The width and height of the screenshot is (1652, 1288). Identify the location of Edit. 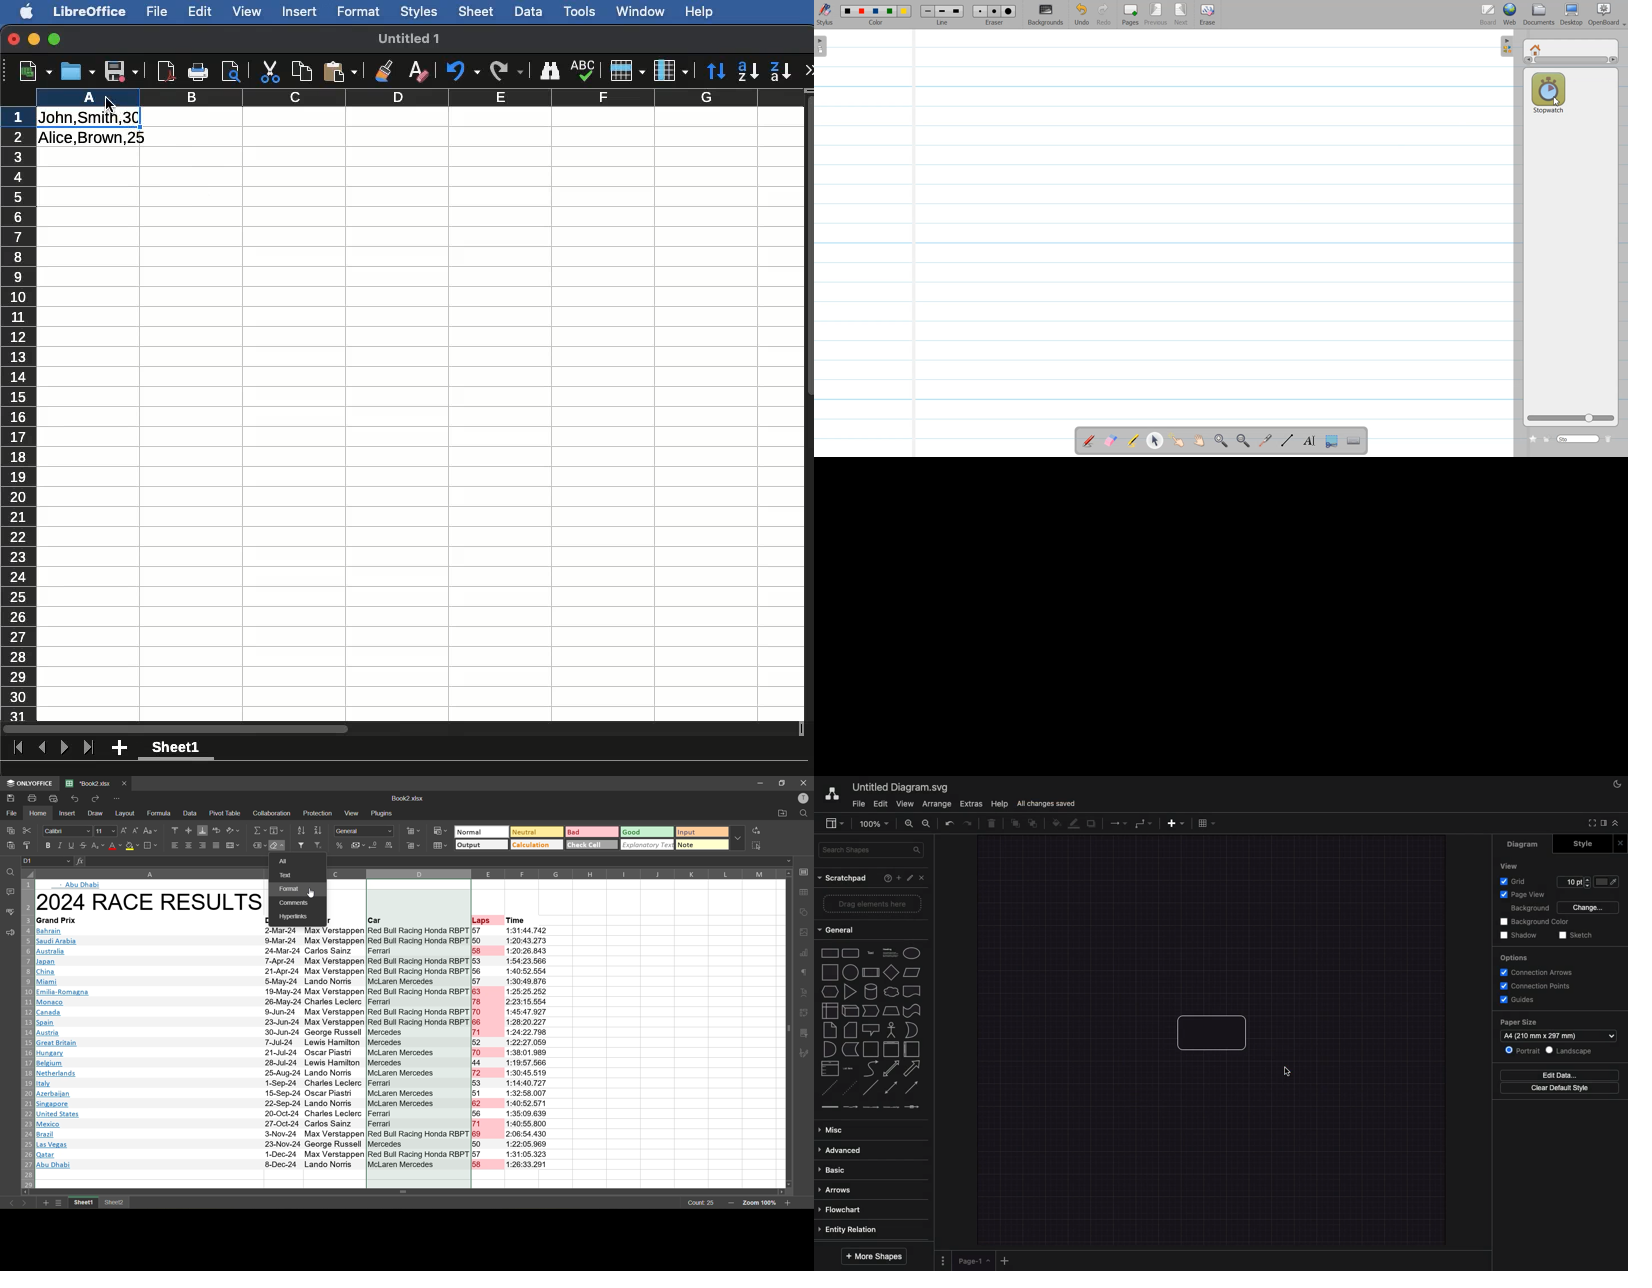
(879, 804).